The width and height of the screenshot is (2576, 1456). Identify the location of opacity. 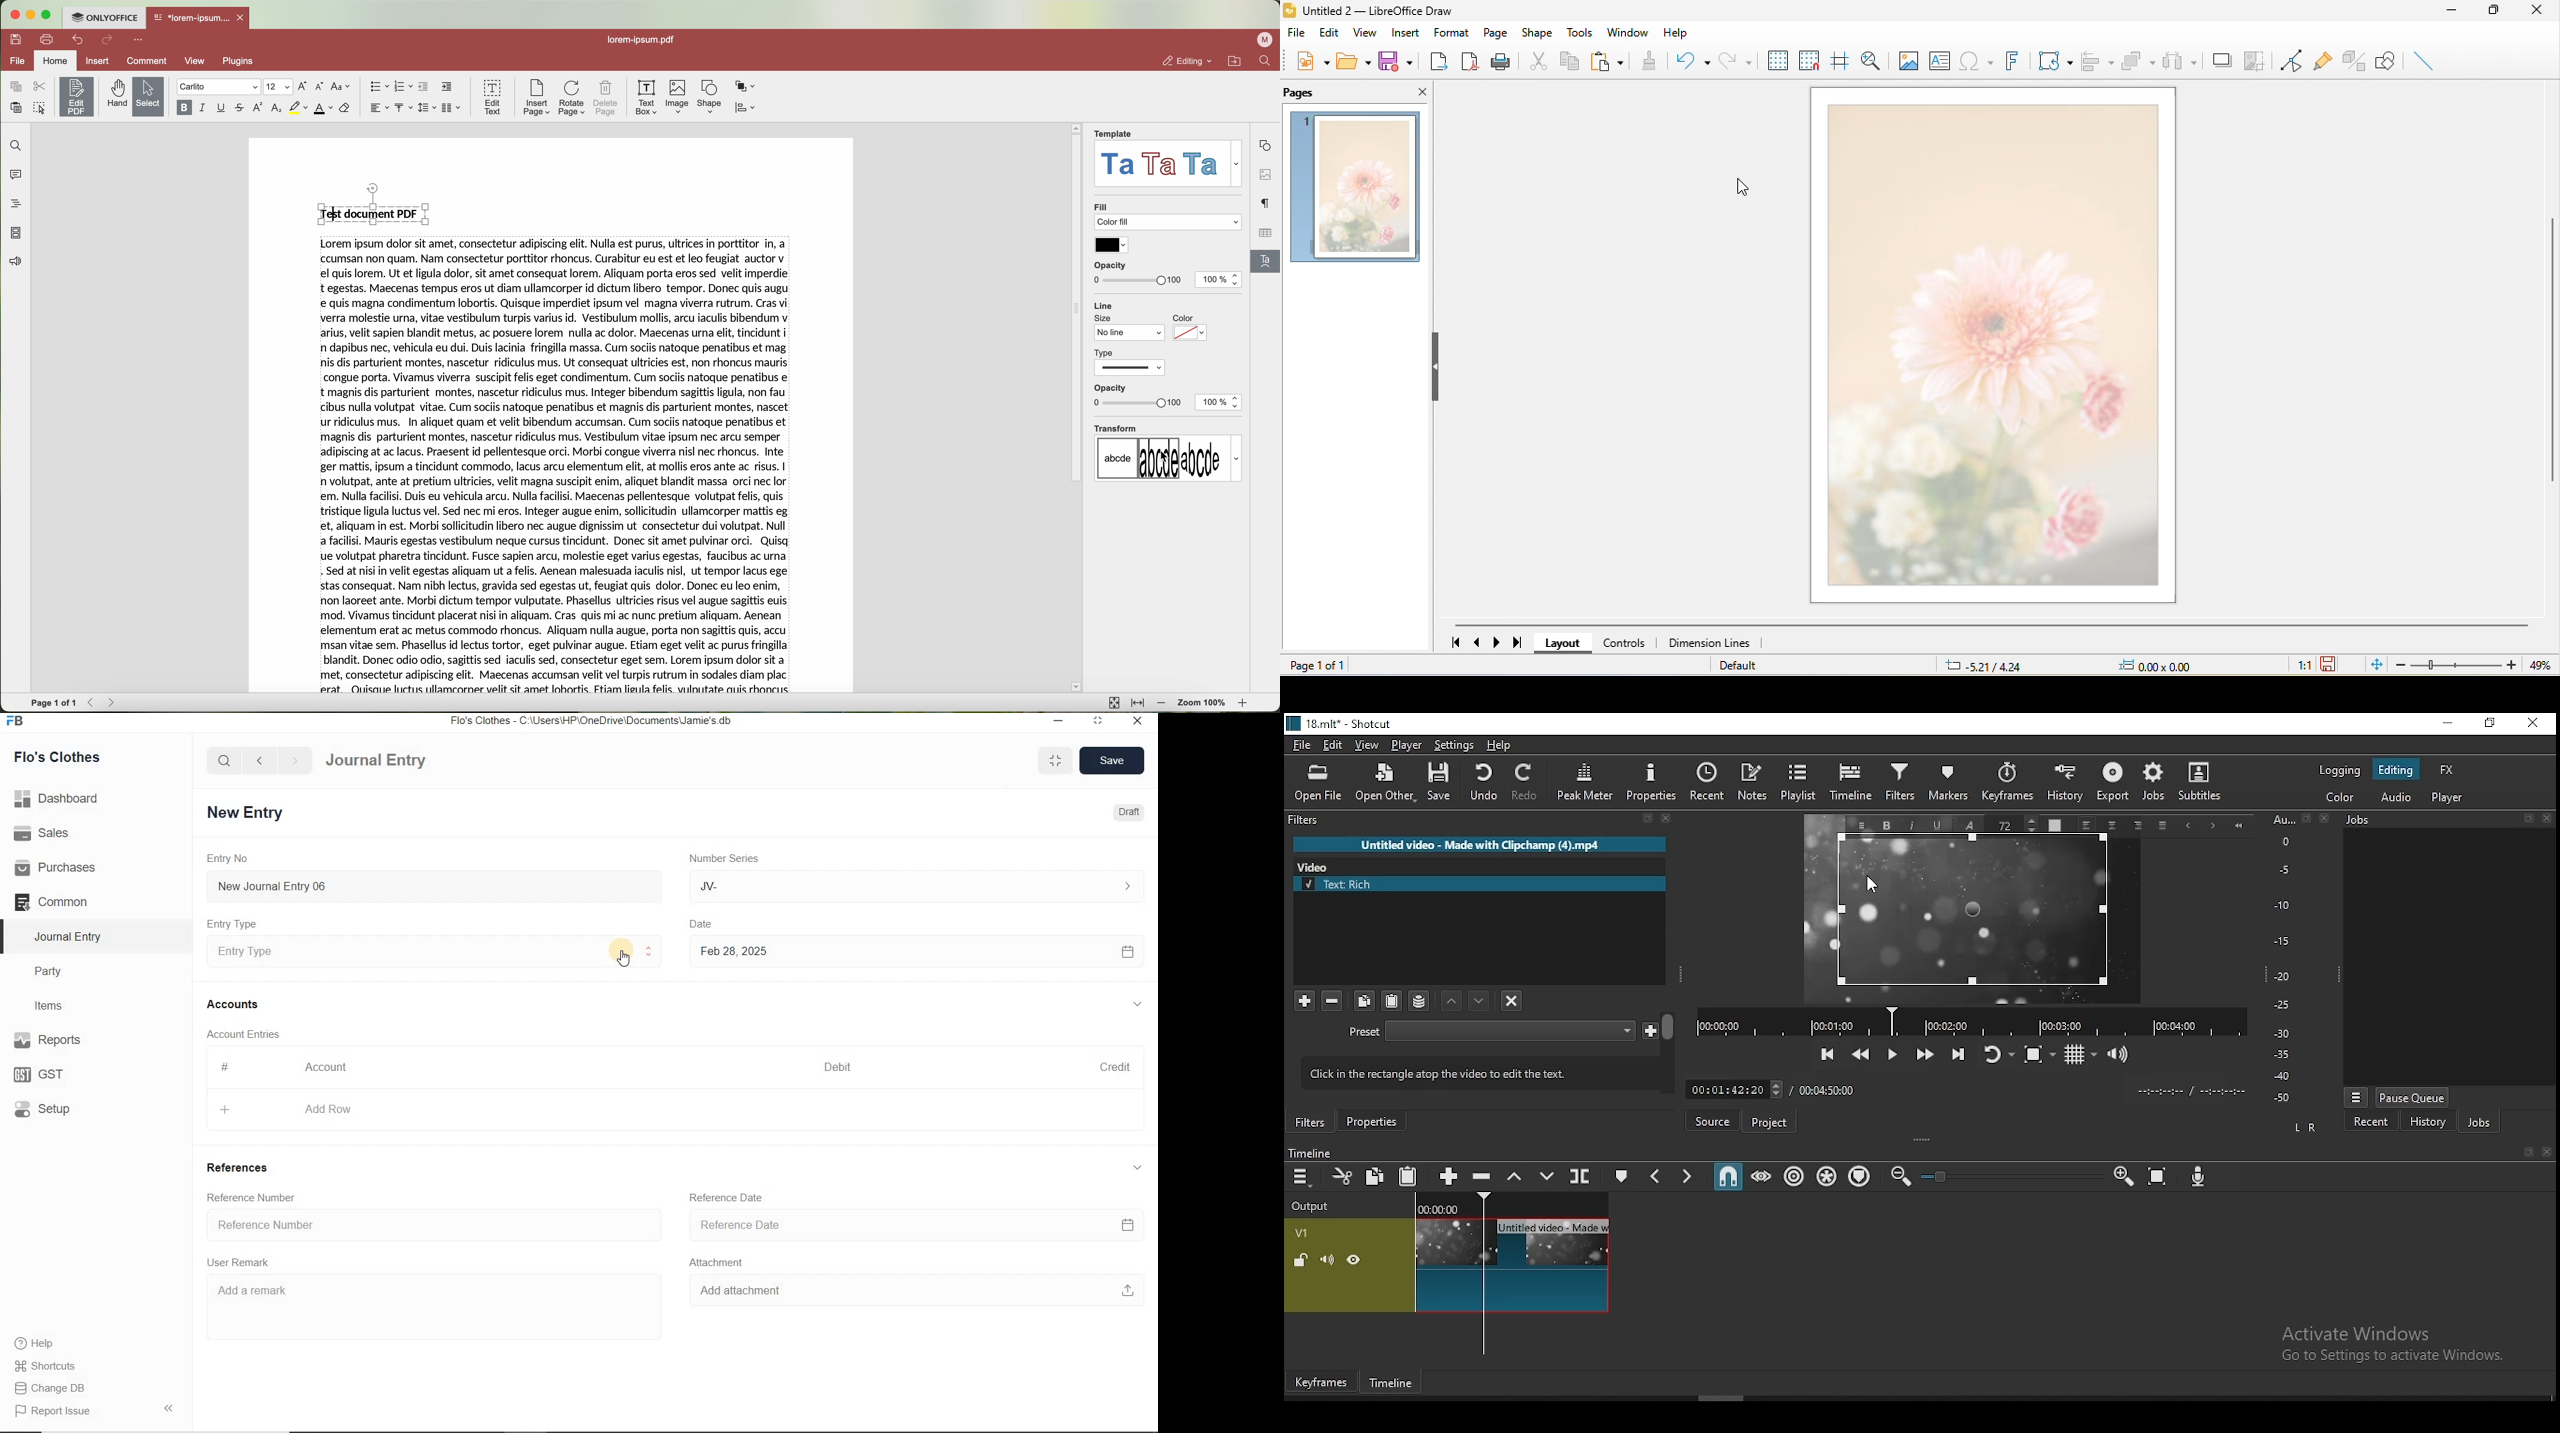
(1137, 273).